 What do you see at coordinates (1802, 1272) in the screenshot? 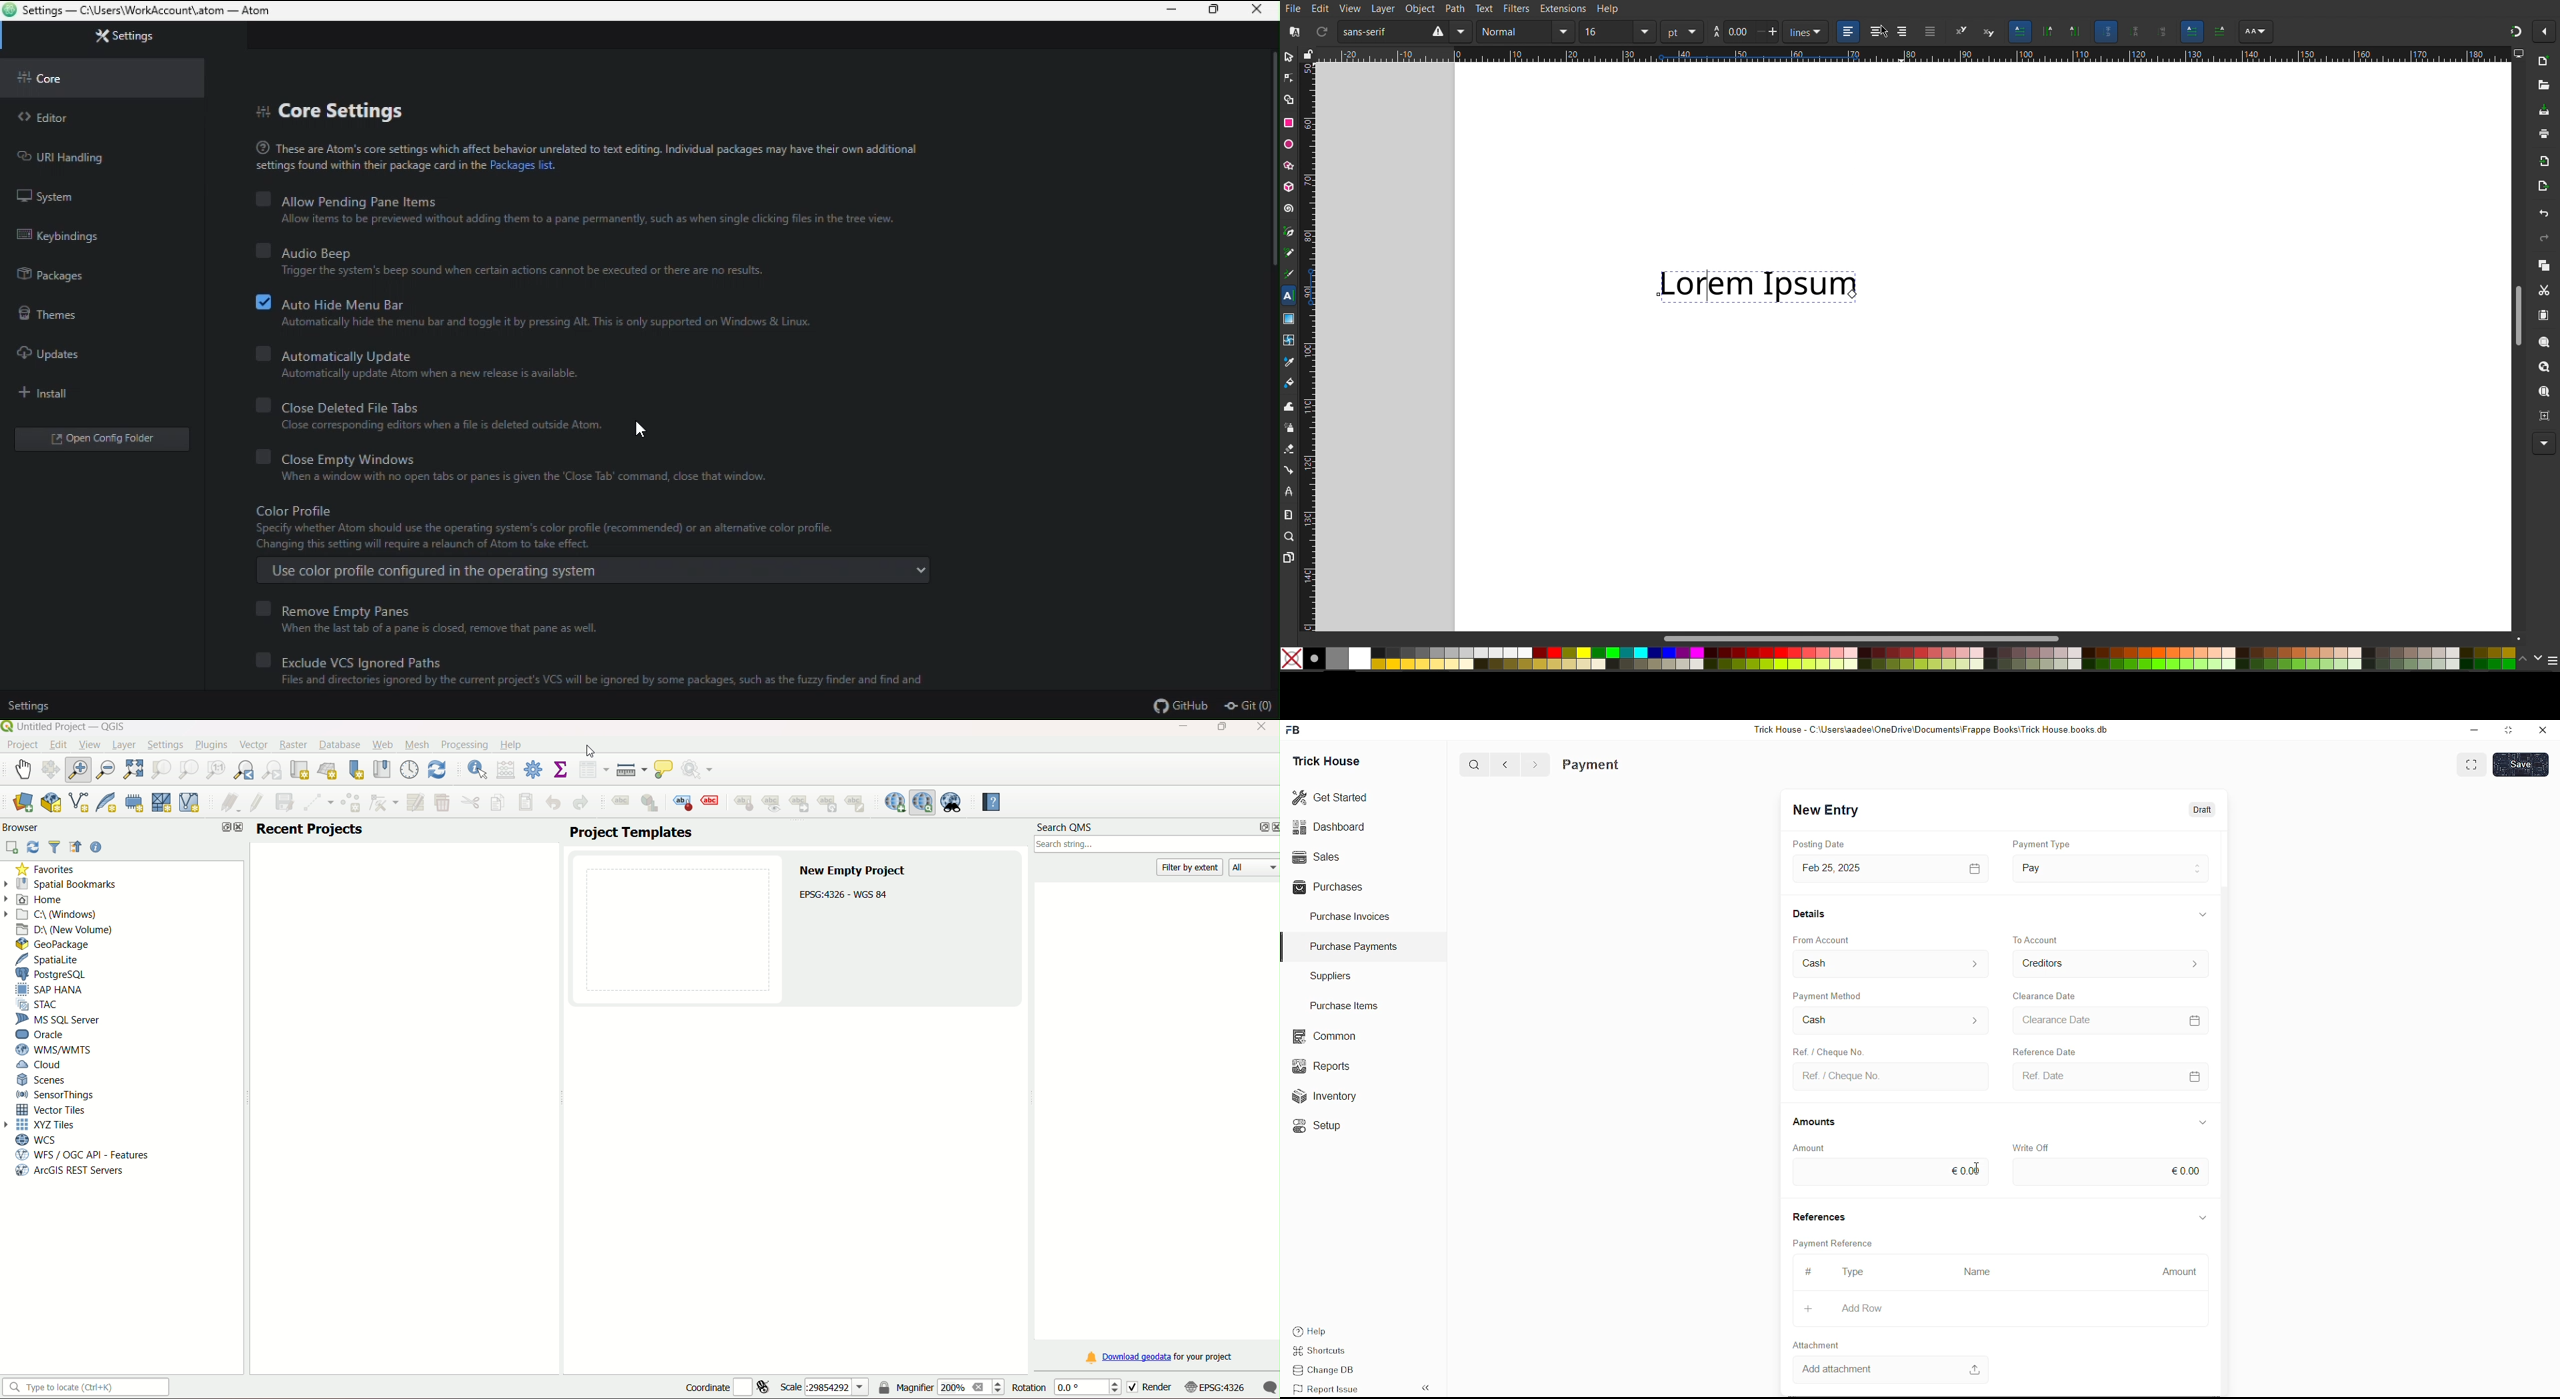
I see `#` at bounding box center [1802, 1272].